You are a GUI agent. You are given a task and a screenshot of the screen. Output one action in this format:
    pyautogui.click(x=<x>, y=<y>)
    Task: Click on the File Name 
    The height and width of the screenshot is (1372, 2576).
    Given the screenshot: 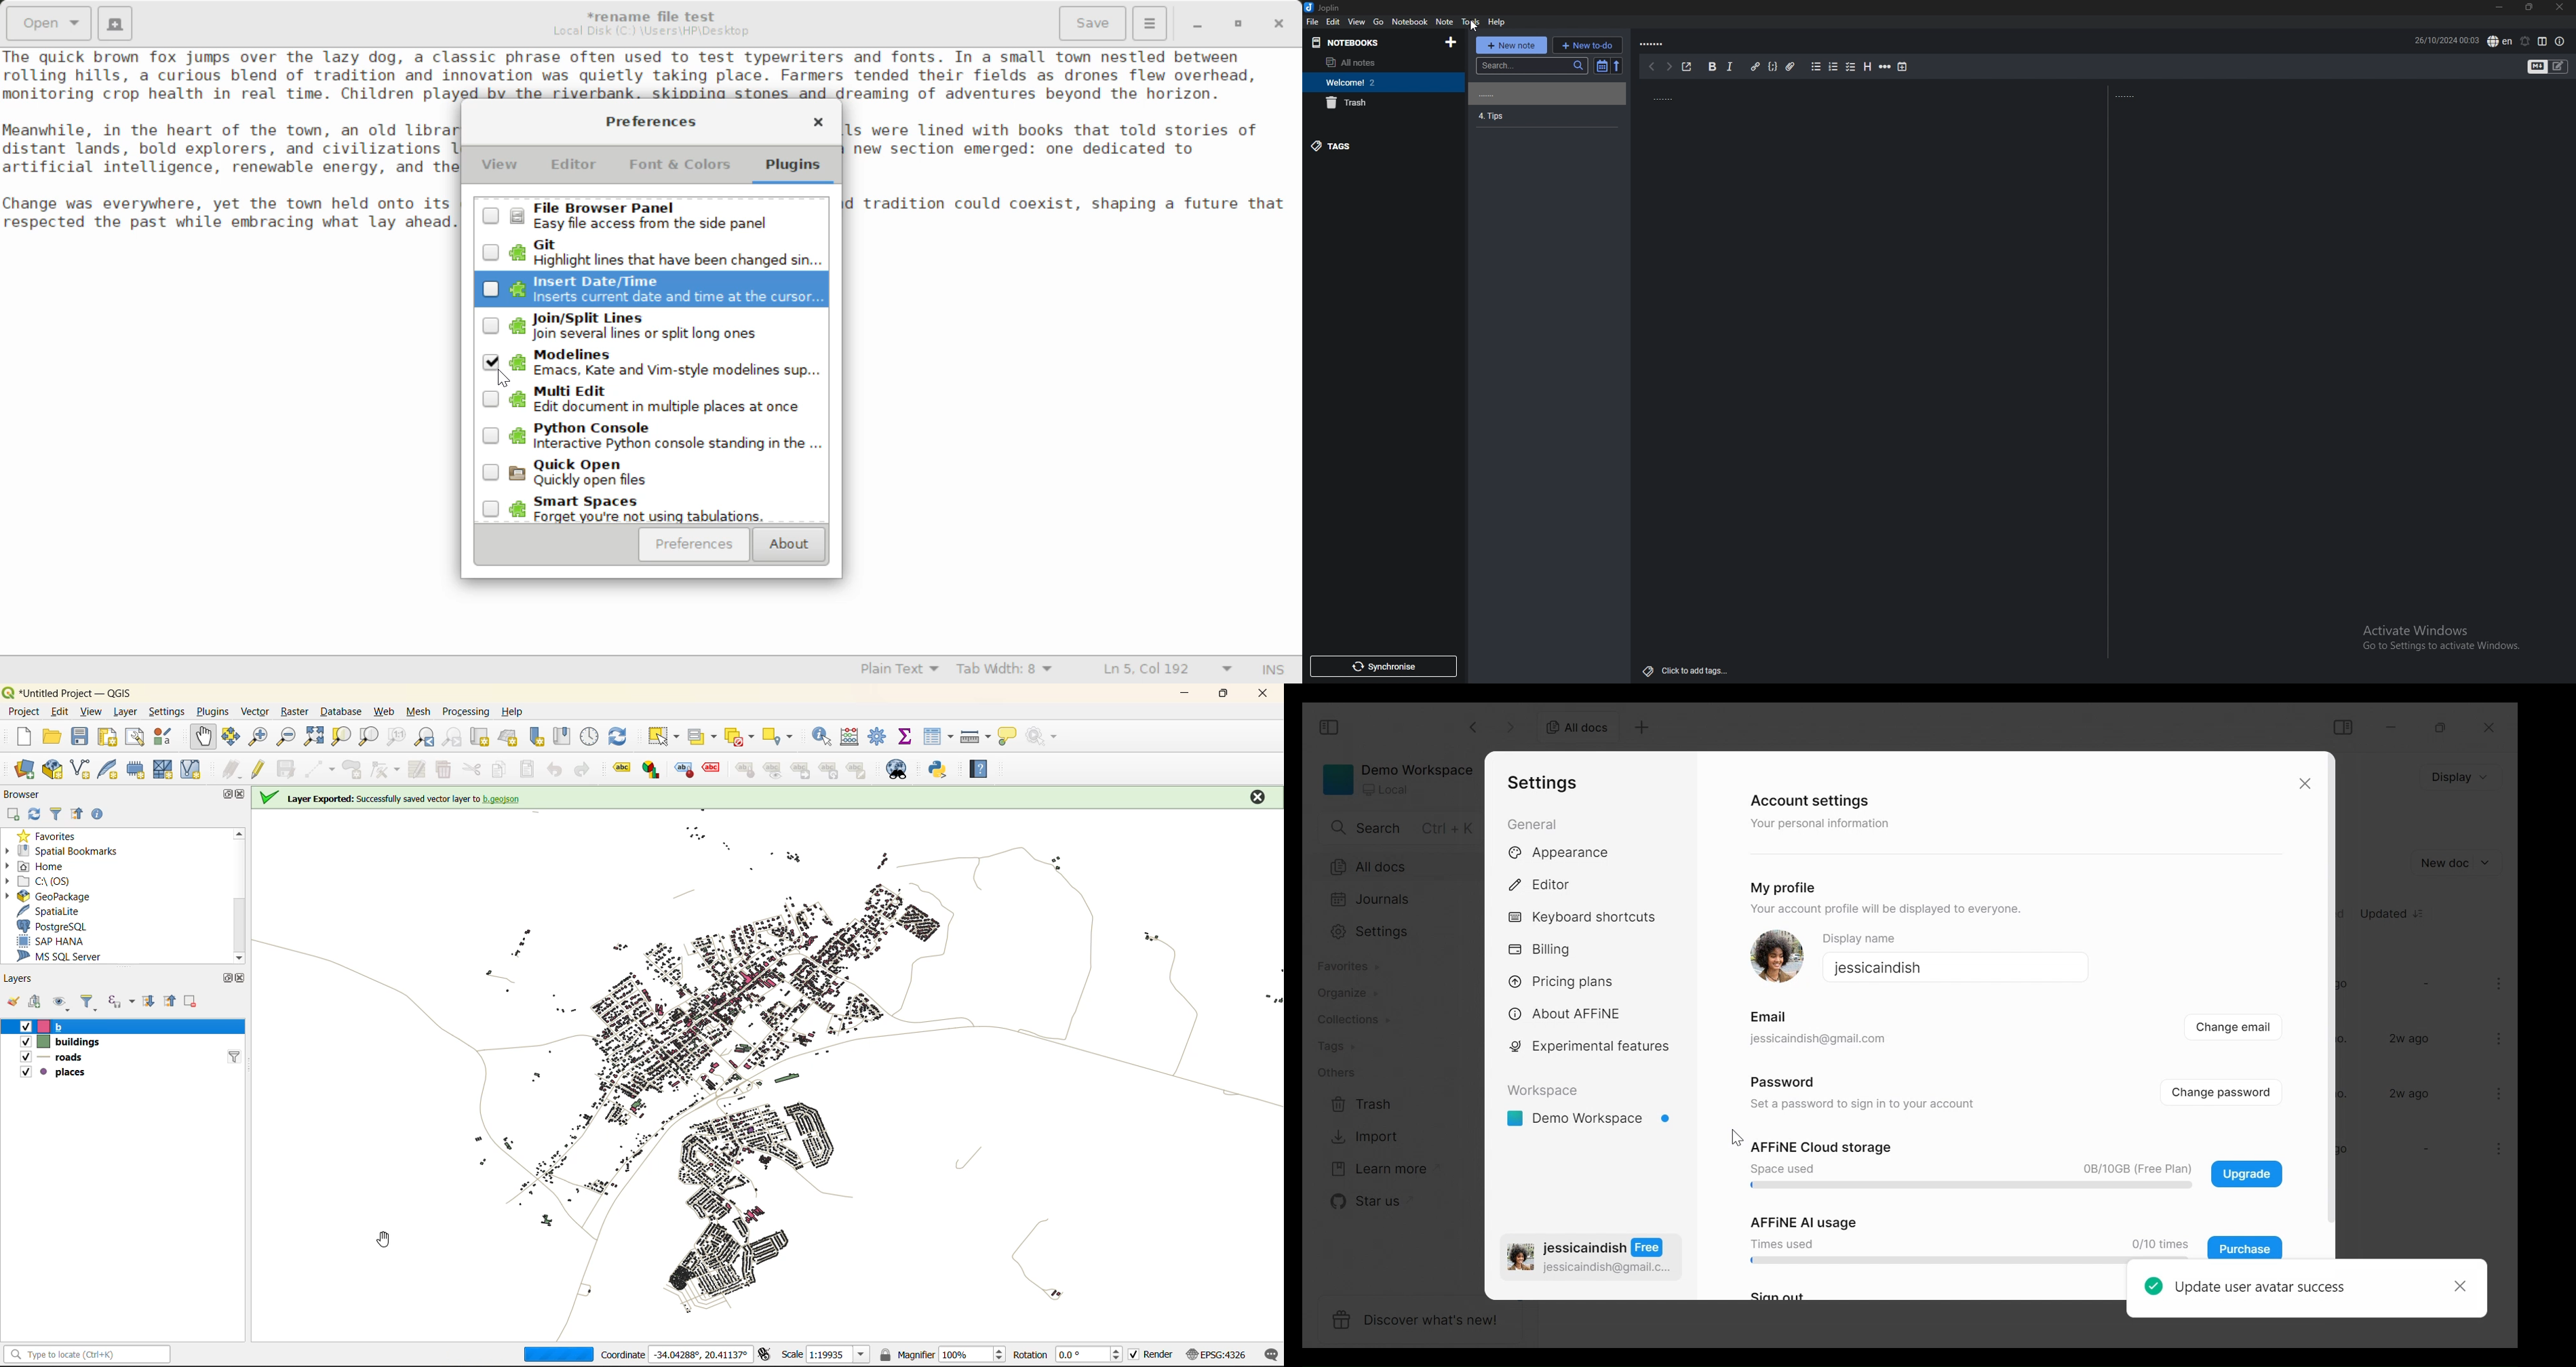 What is the action you would take?
    pyautogui.click(x=655, y=14)
    